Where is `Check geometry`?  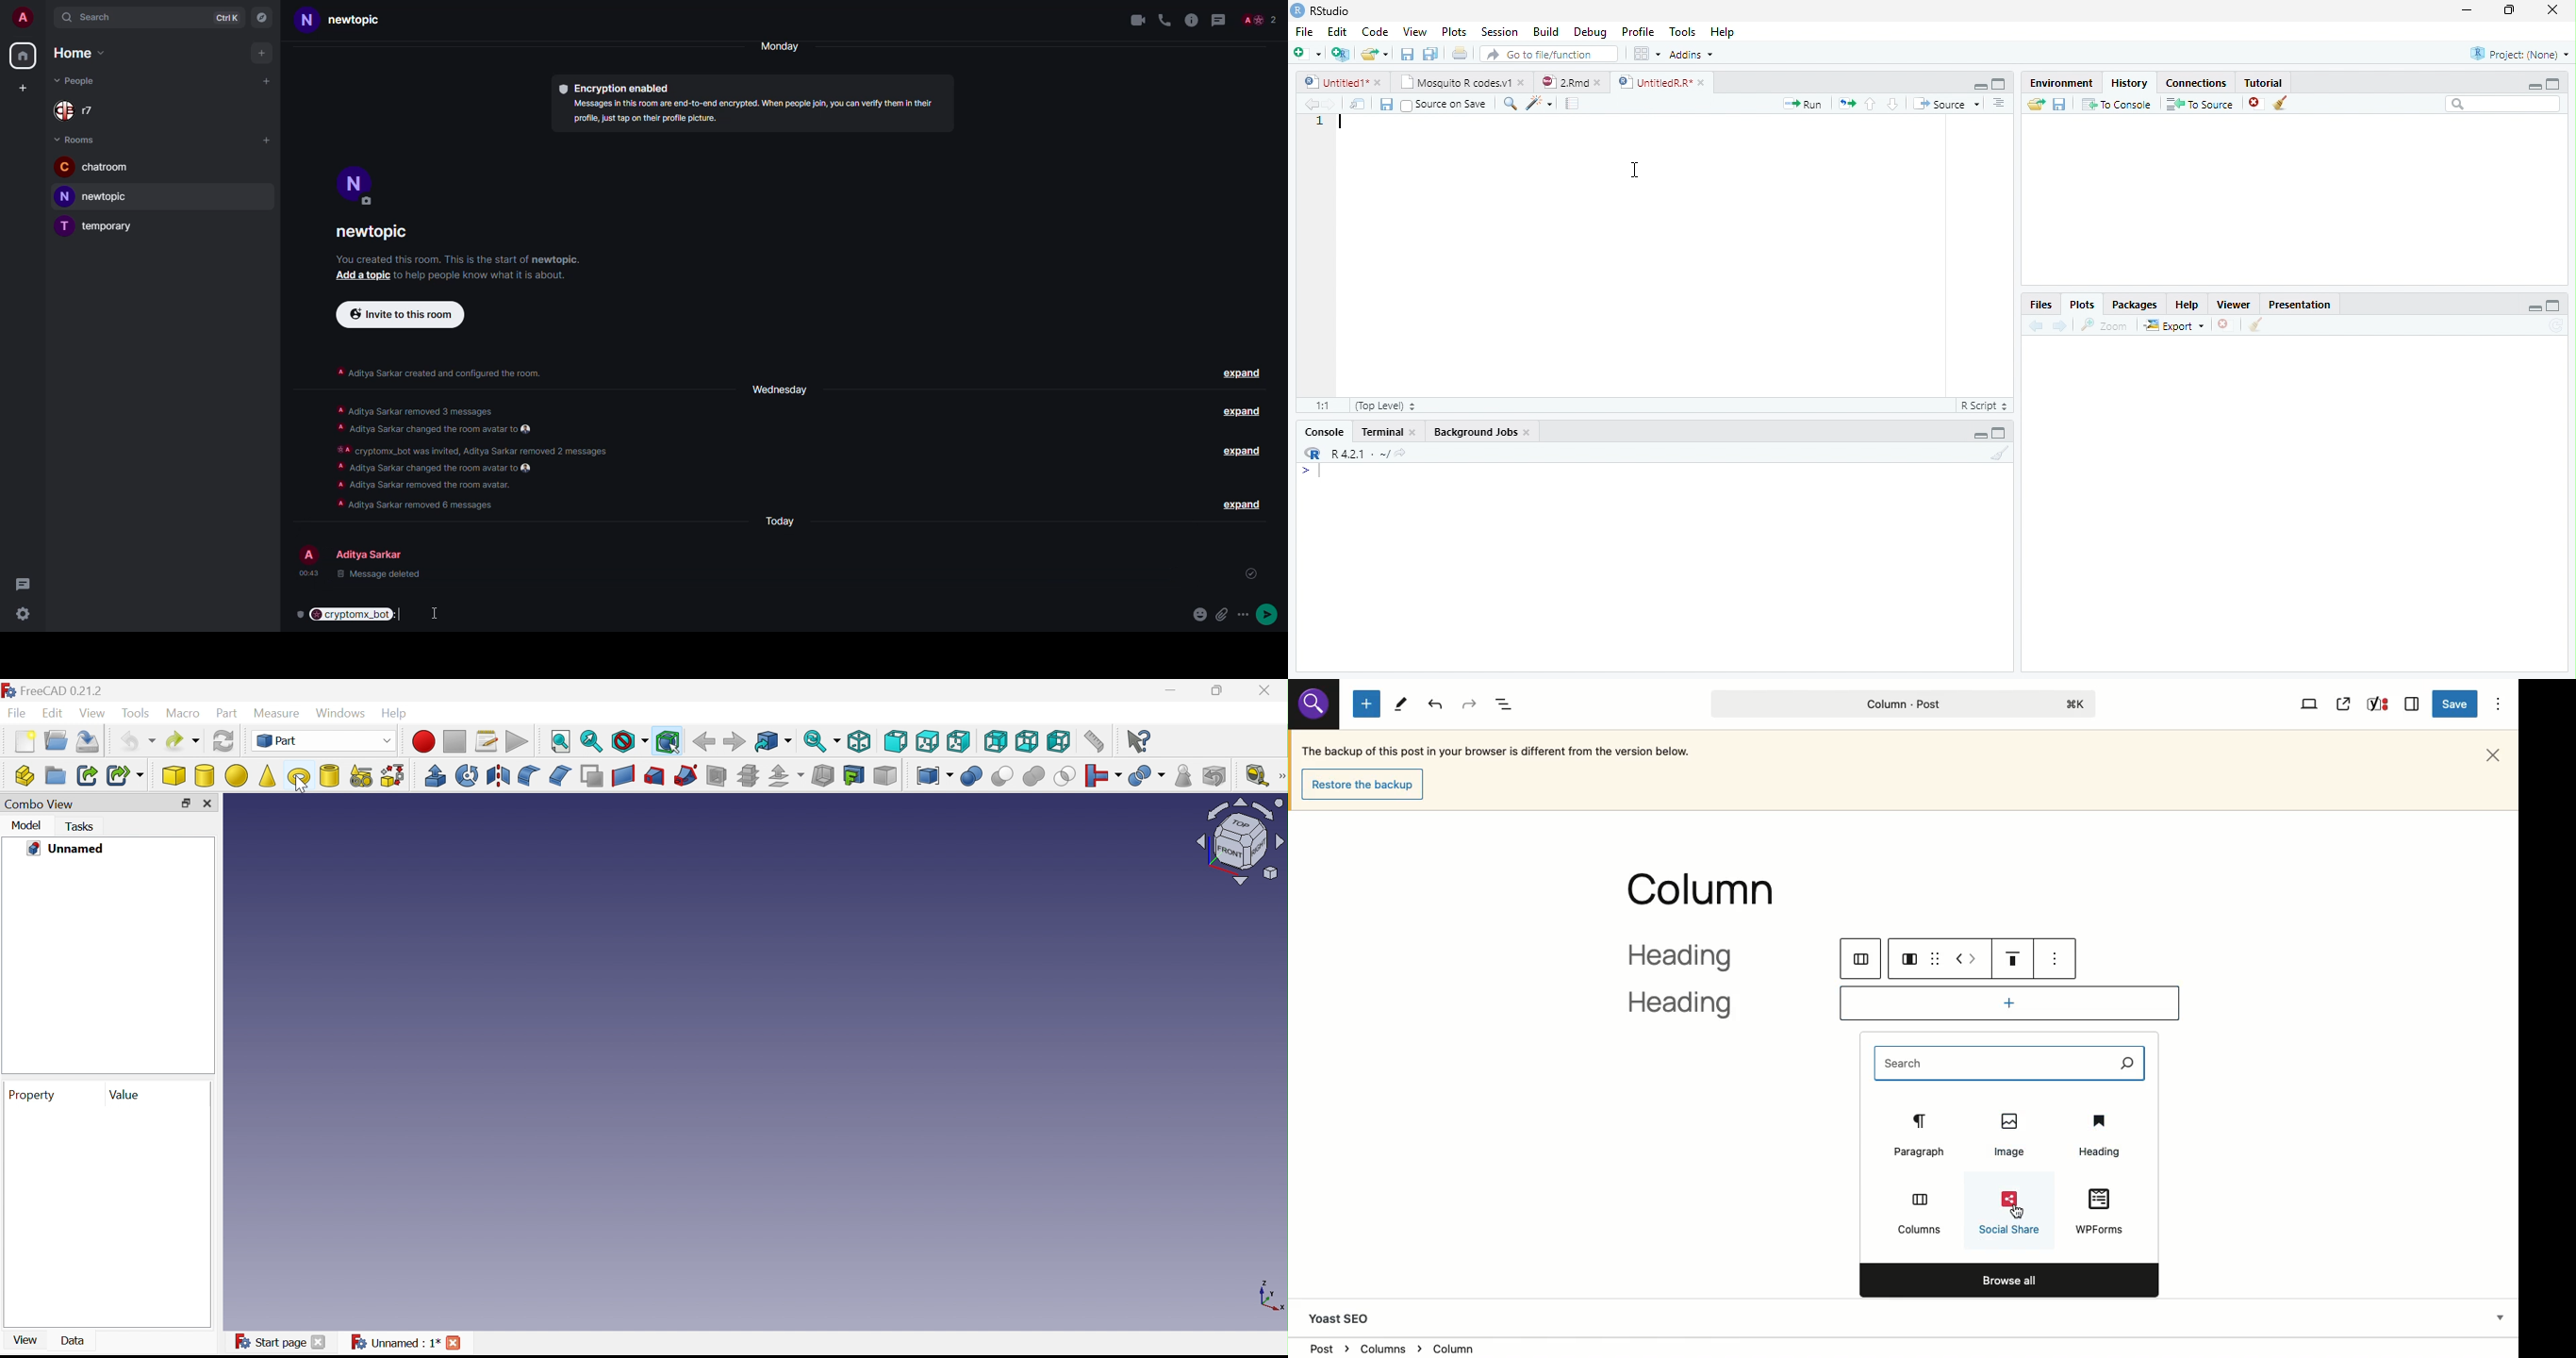
Check geometry is located at coordinates (1183, 775).